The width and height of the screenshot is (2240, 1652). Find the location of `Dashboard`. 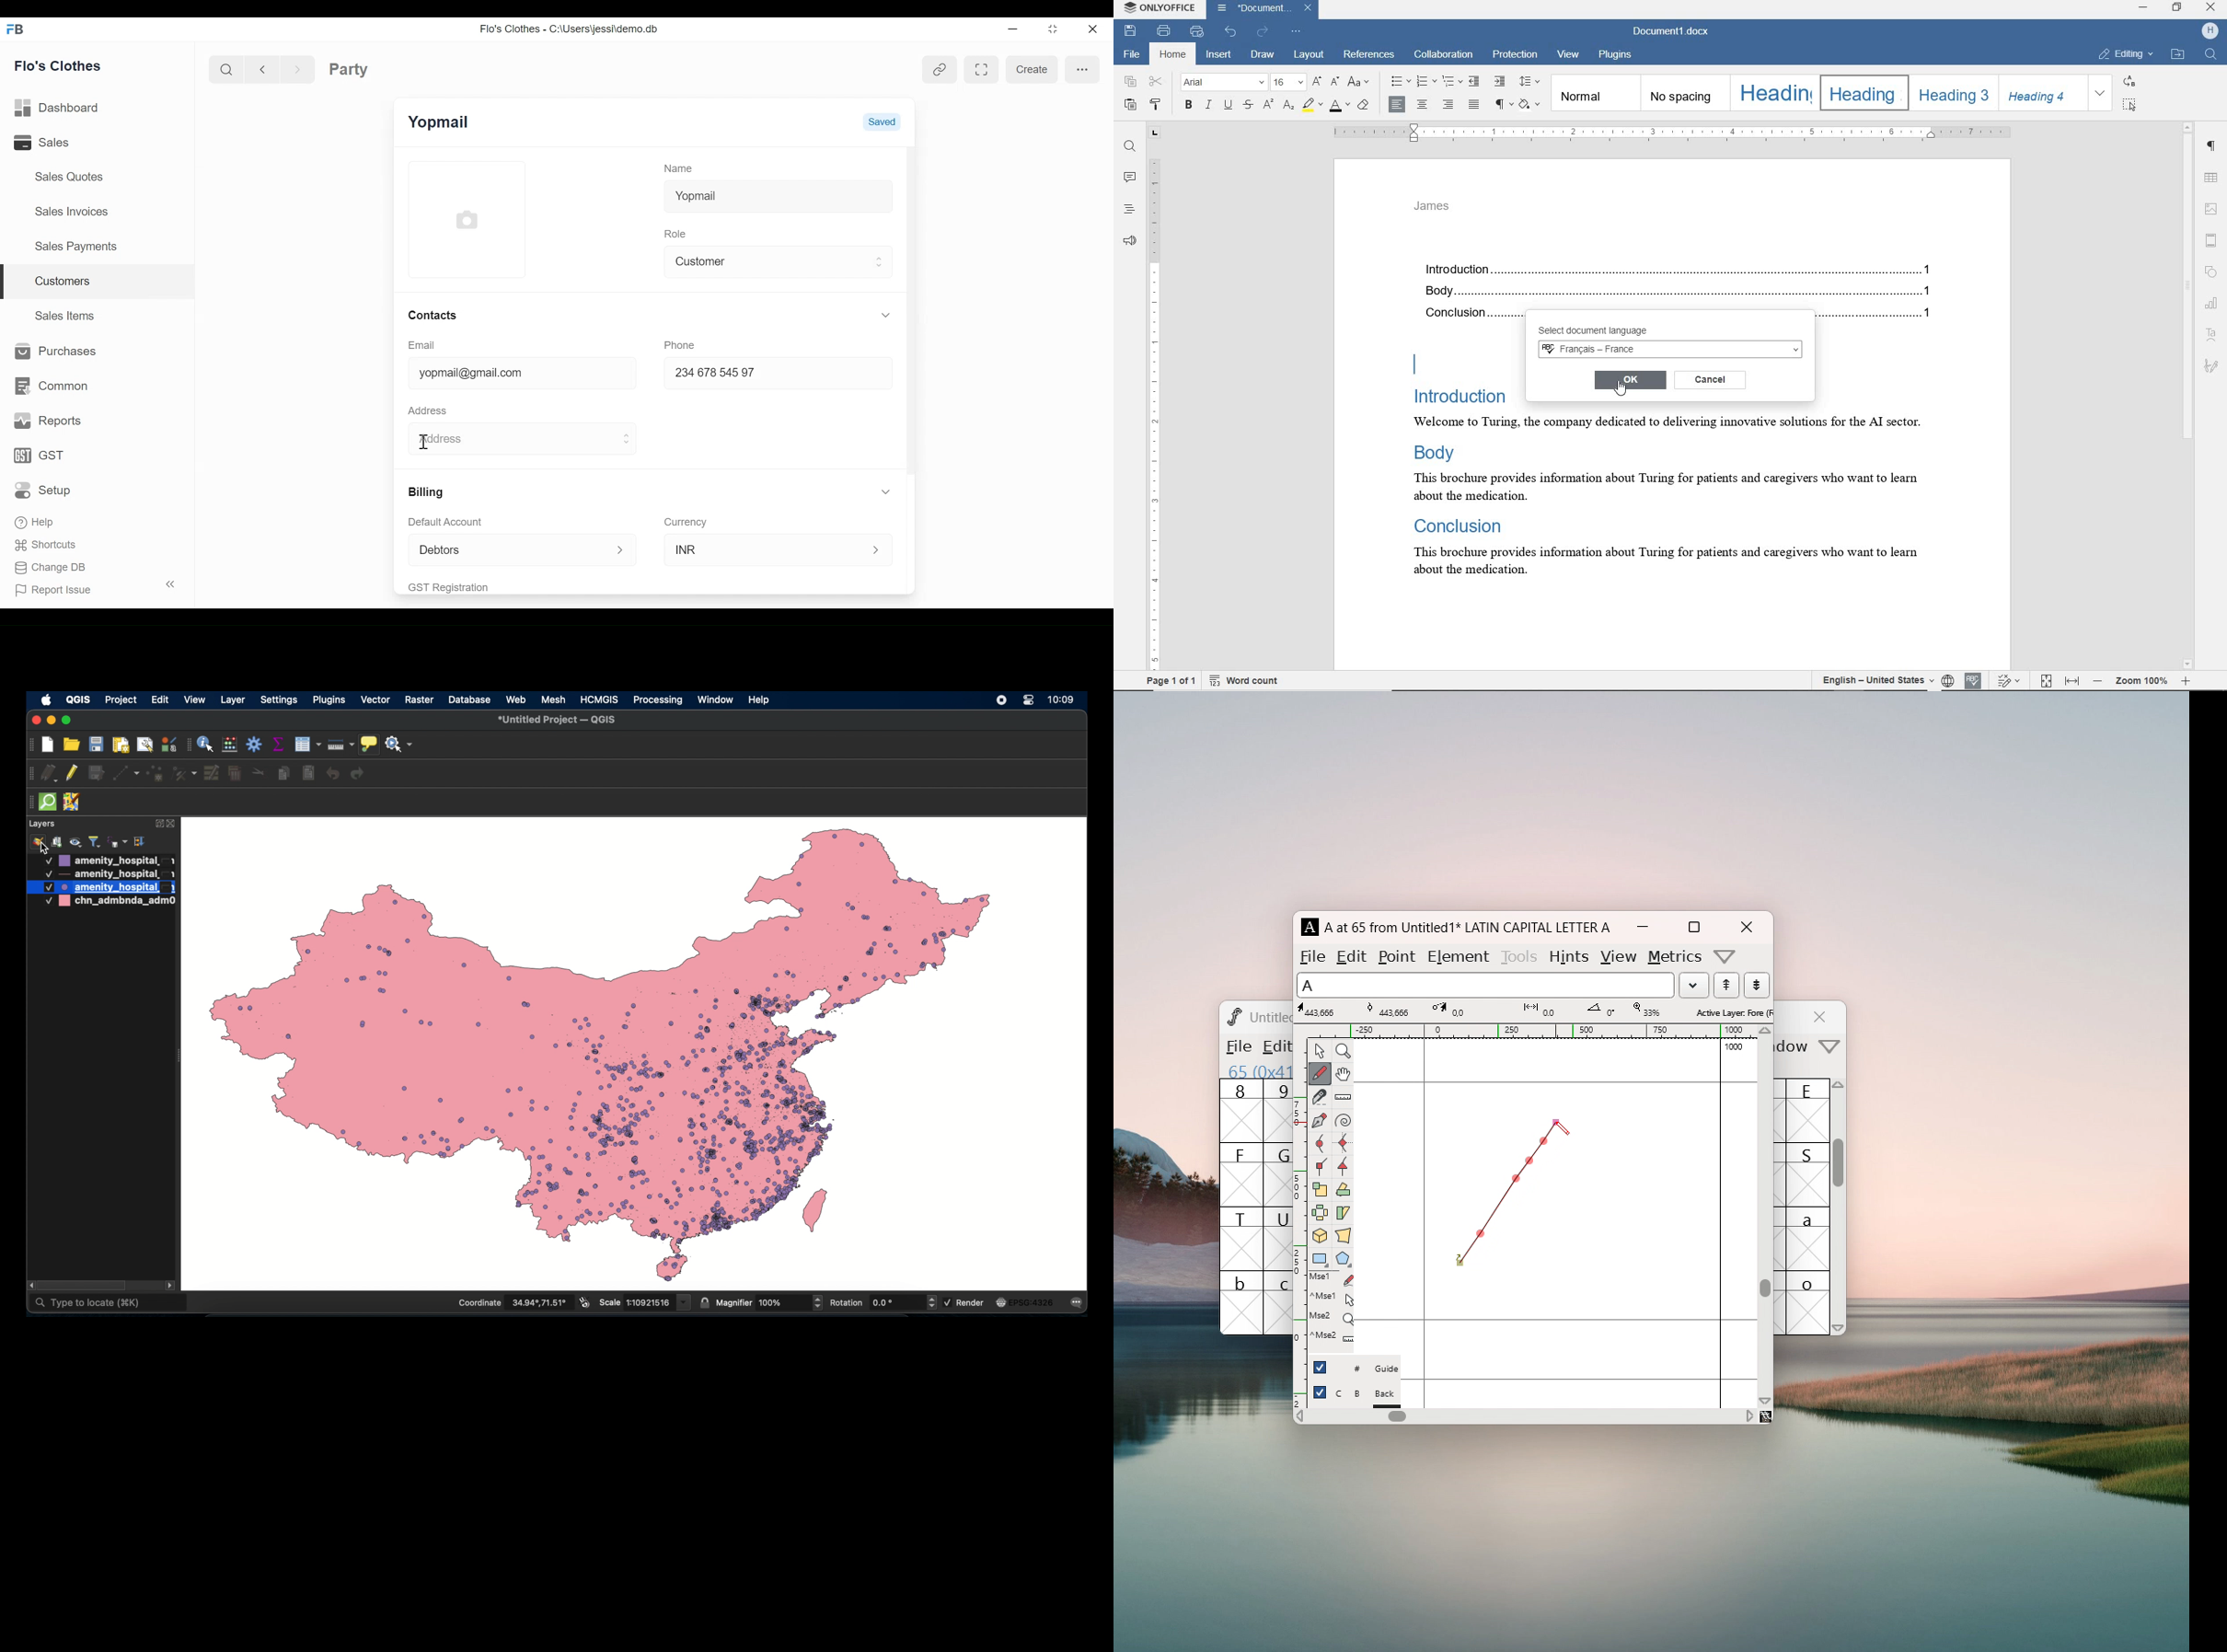

Dashboard is located at coordinates (60, 108).